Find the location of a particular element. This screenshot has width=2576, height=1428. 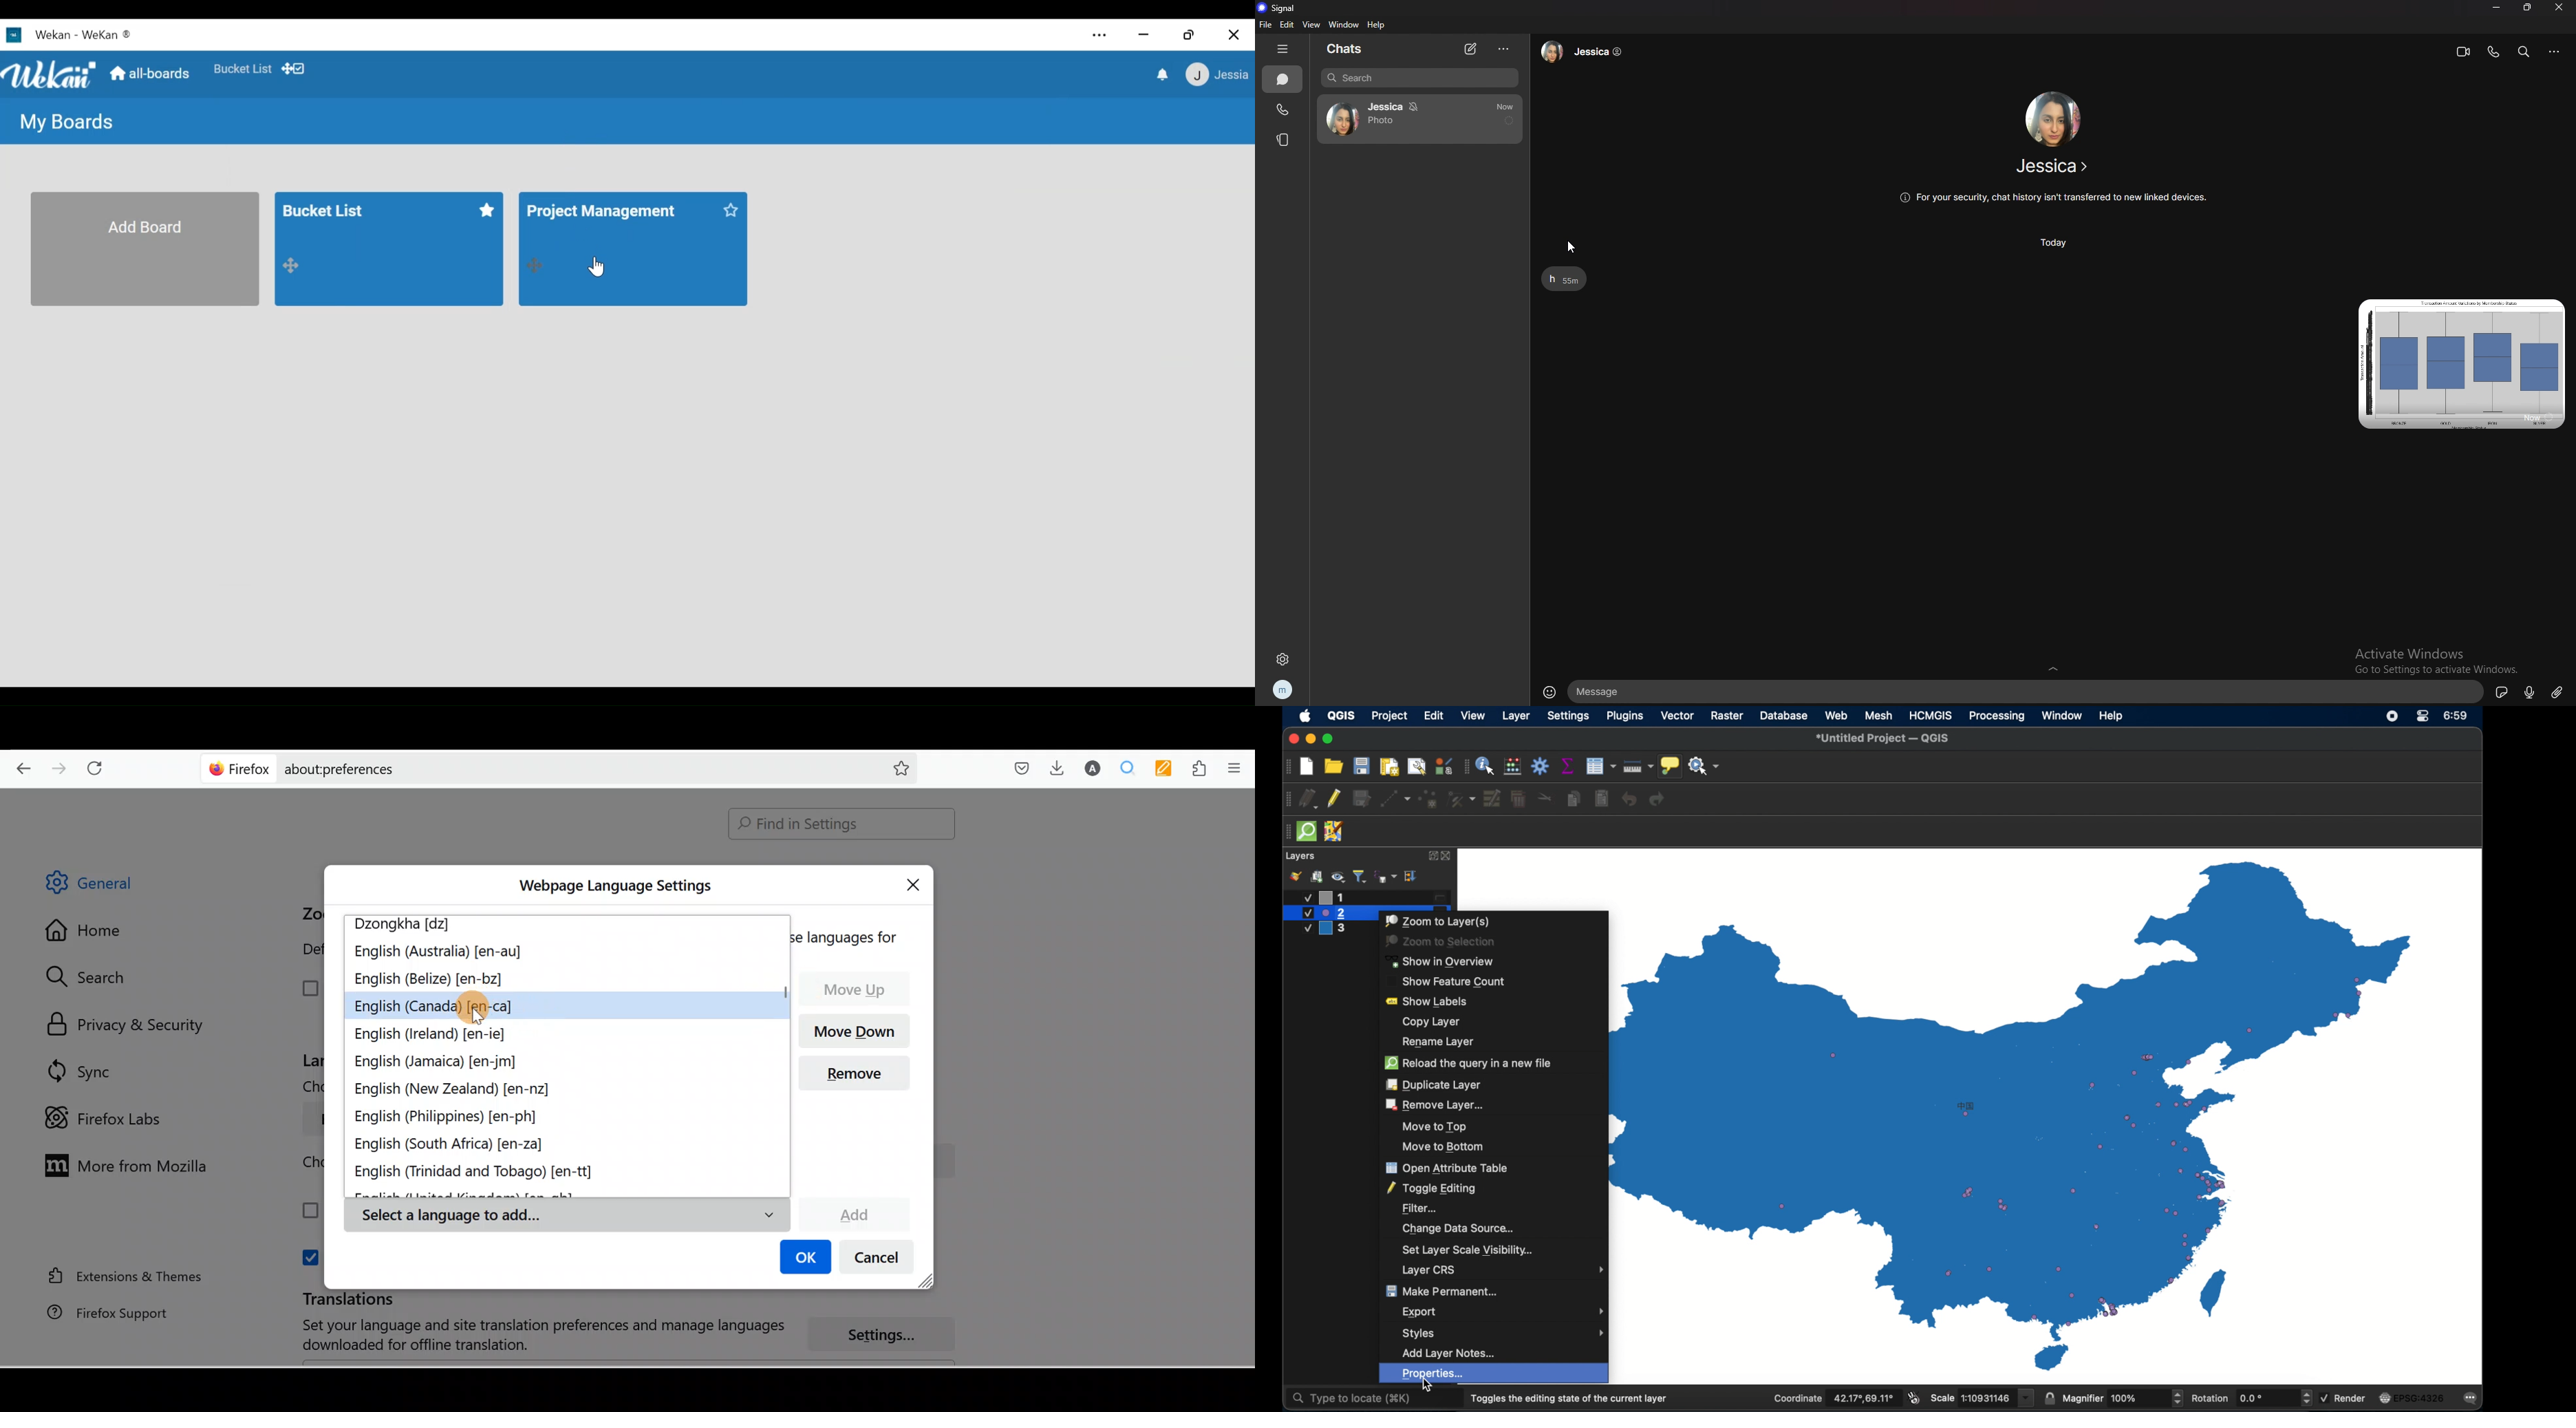

move is located at coordinates (539, 267).